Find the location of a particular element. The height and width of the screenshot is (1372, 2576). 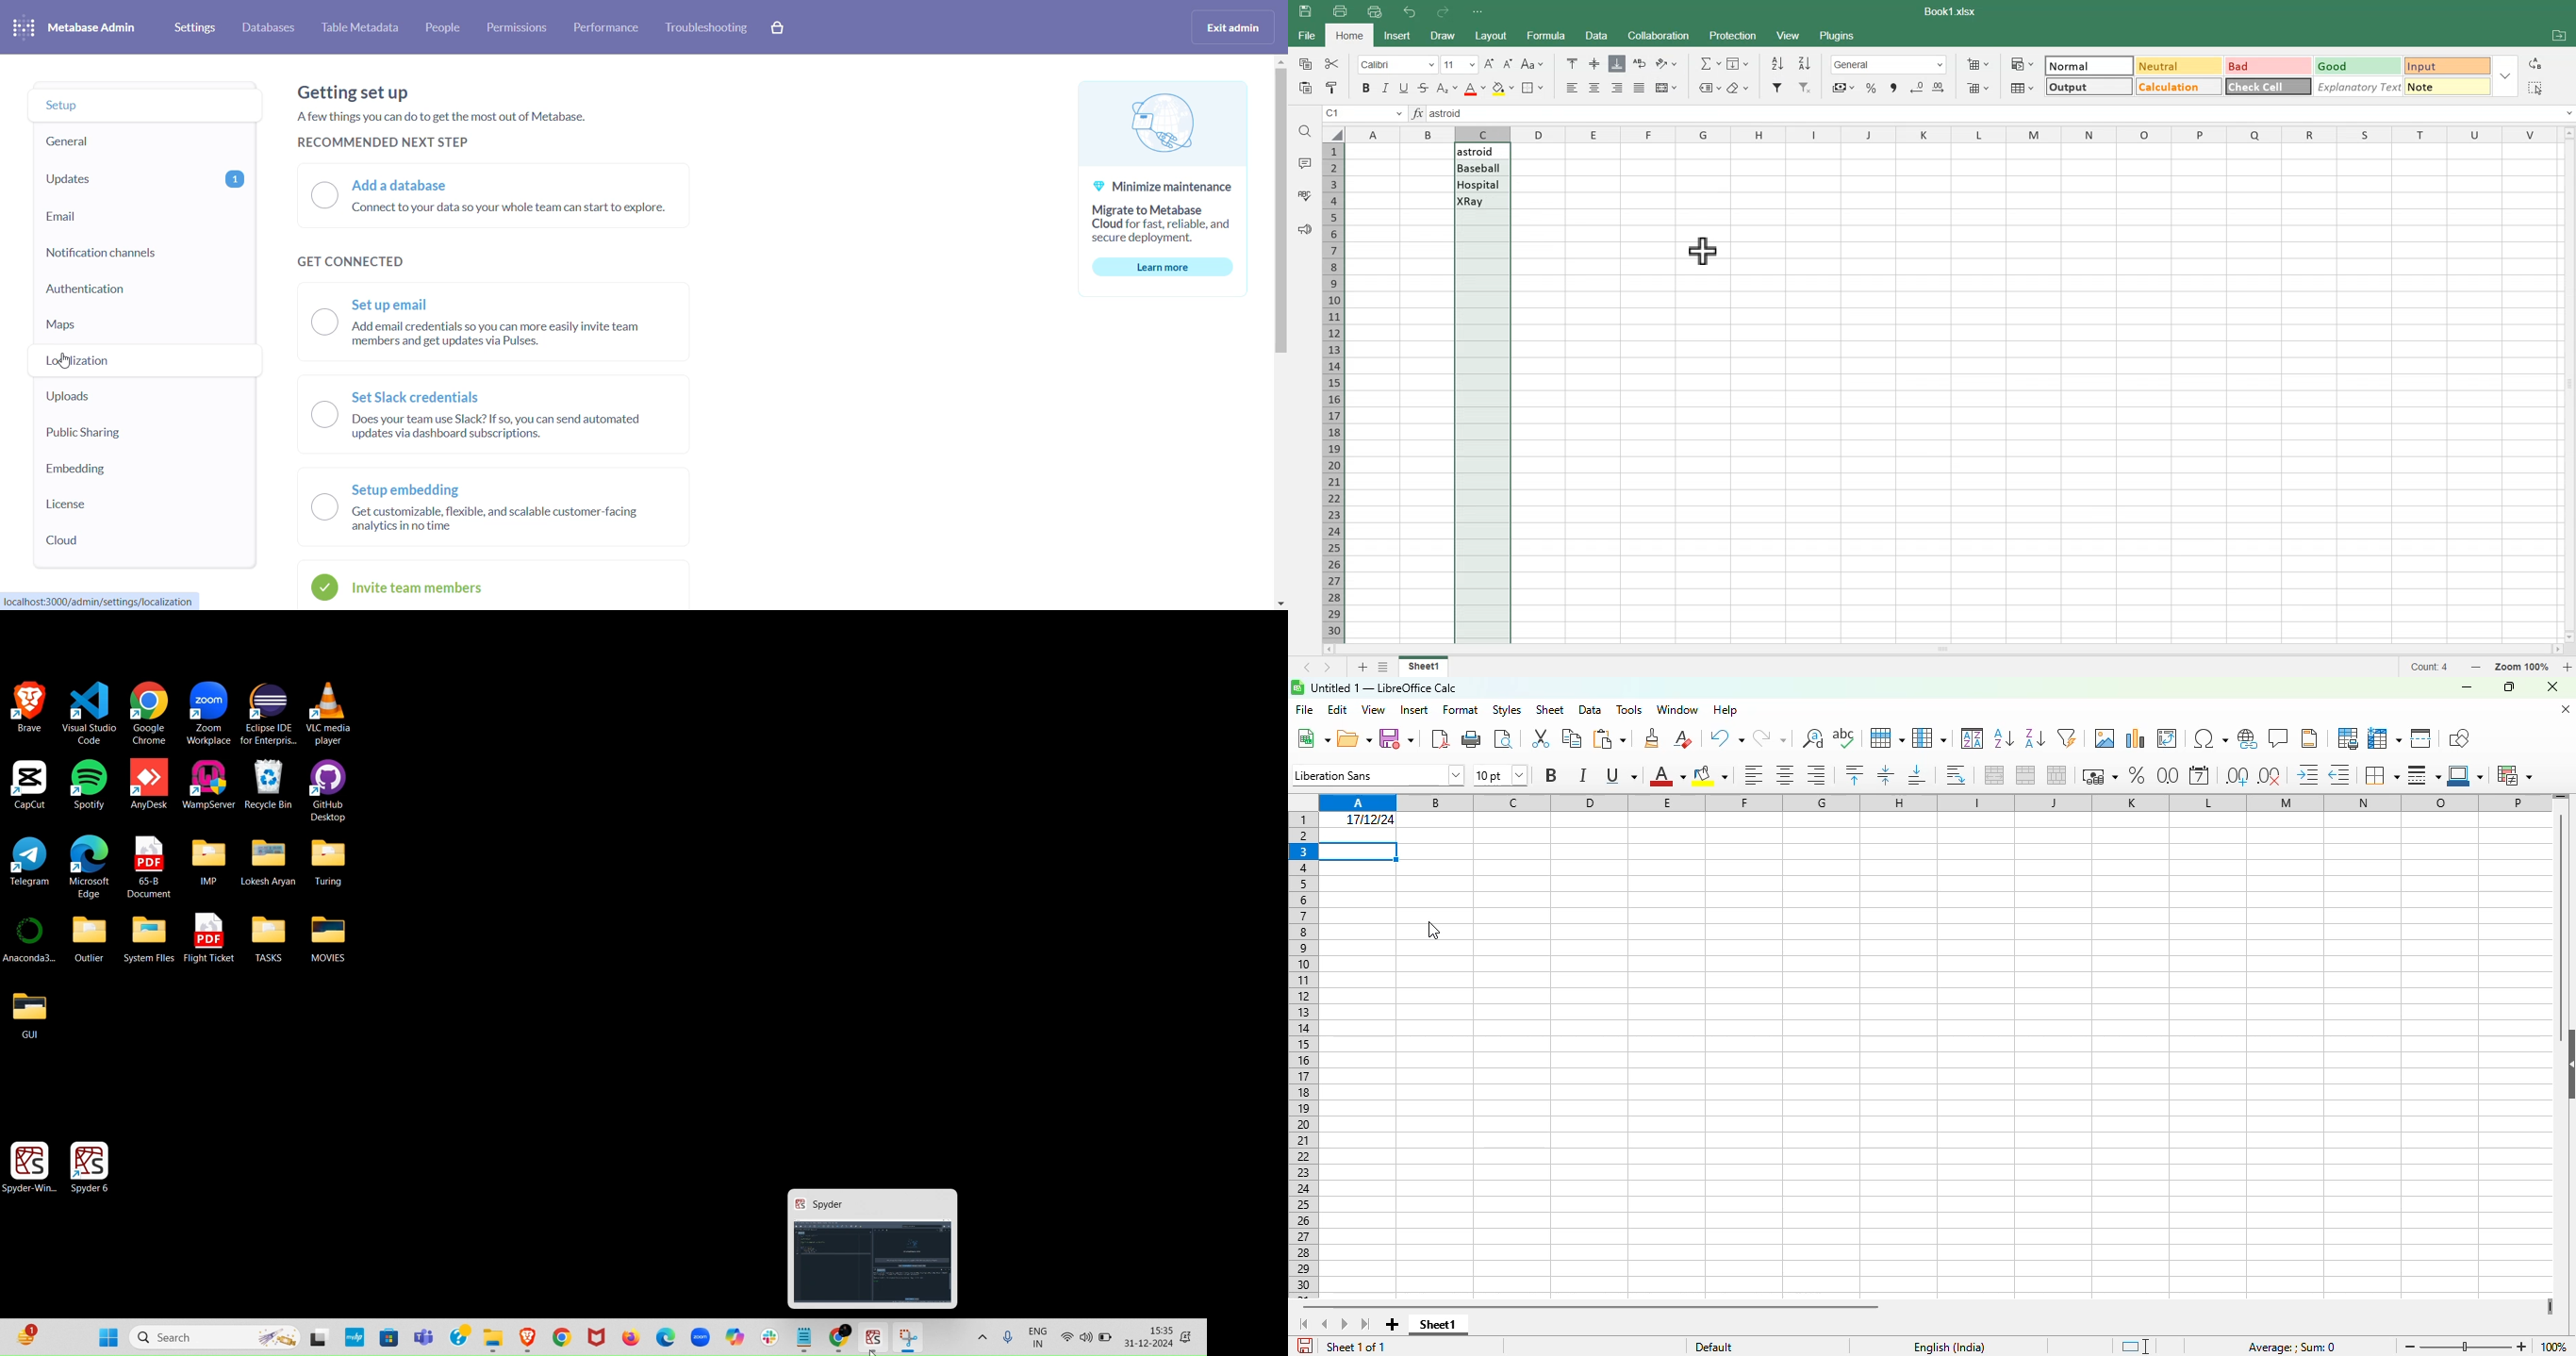

zoom slider is located at coordinates (2468, 1346).